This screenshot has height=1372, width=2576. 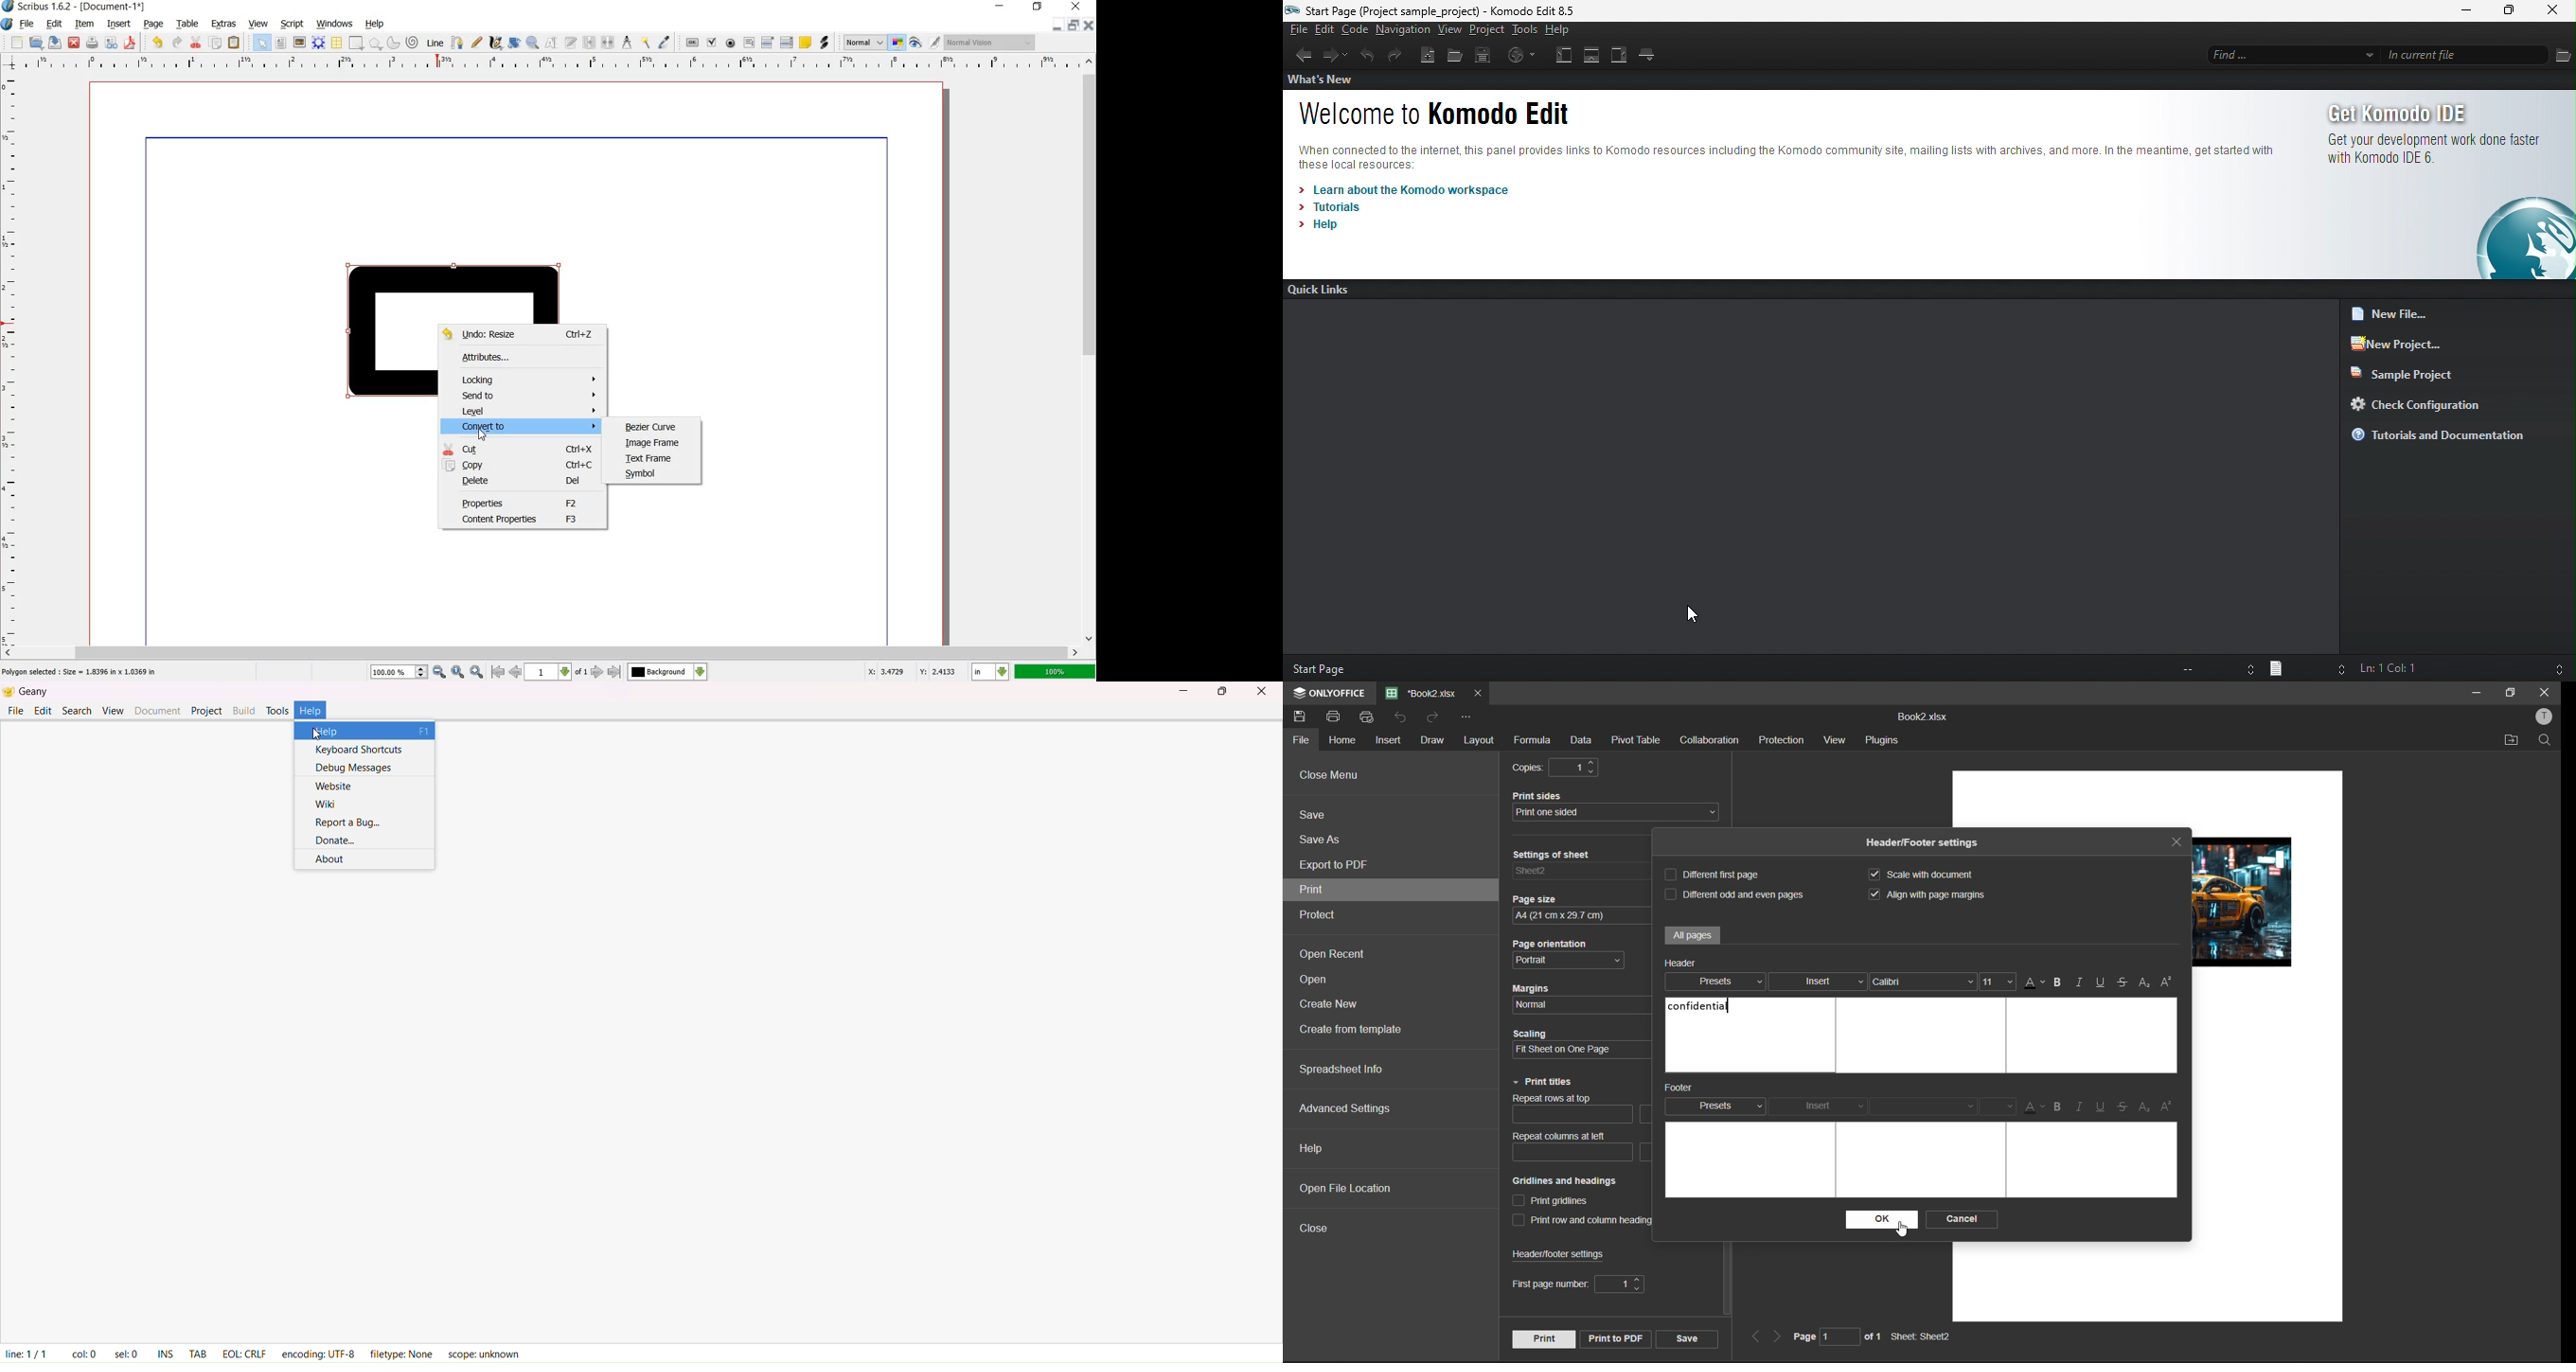 I want to click on quick print, so click(x=1369, y=717).